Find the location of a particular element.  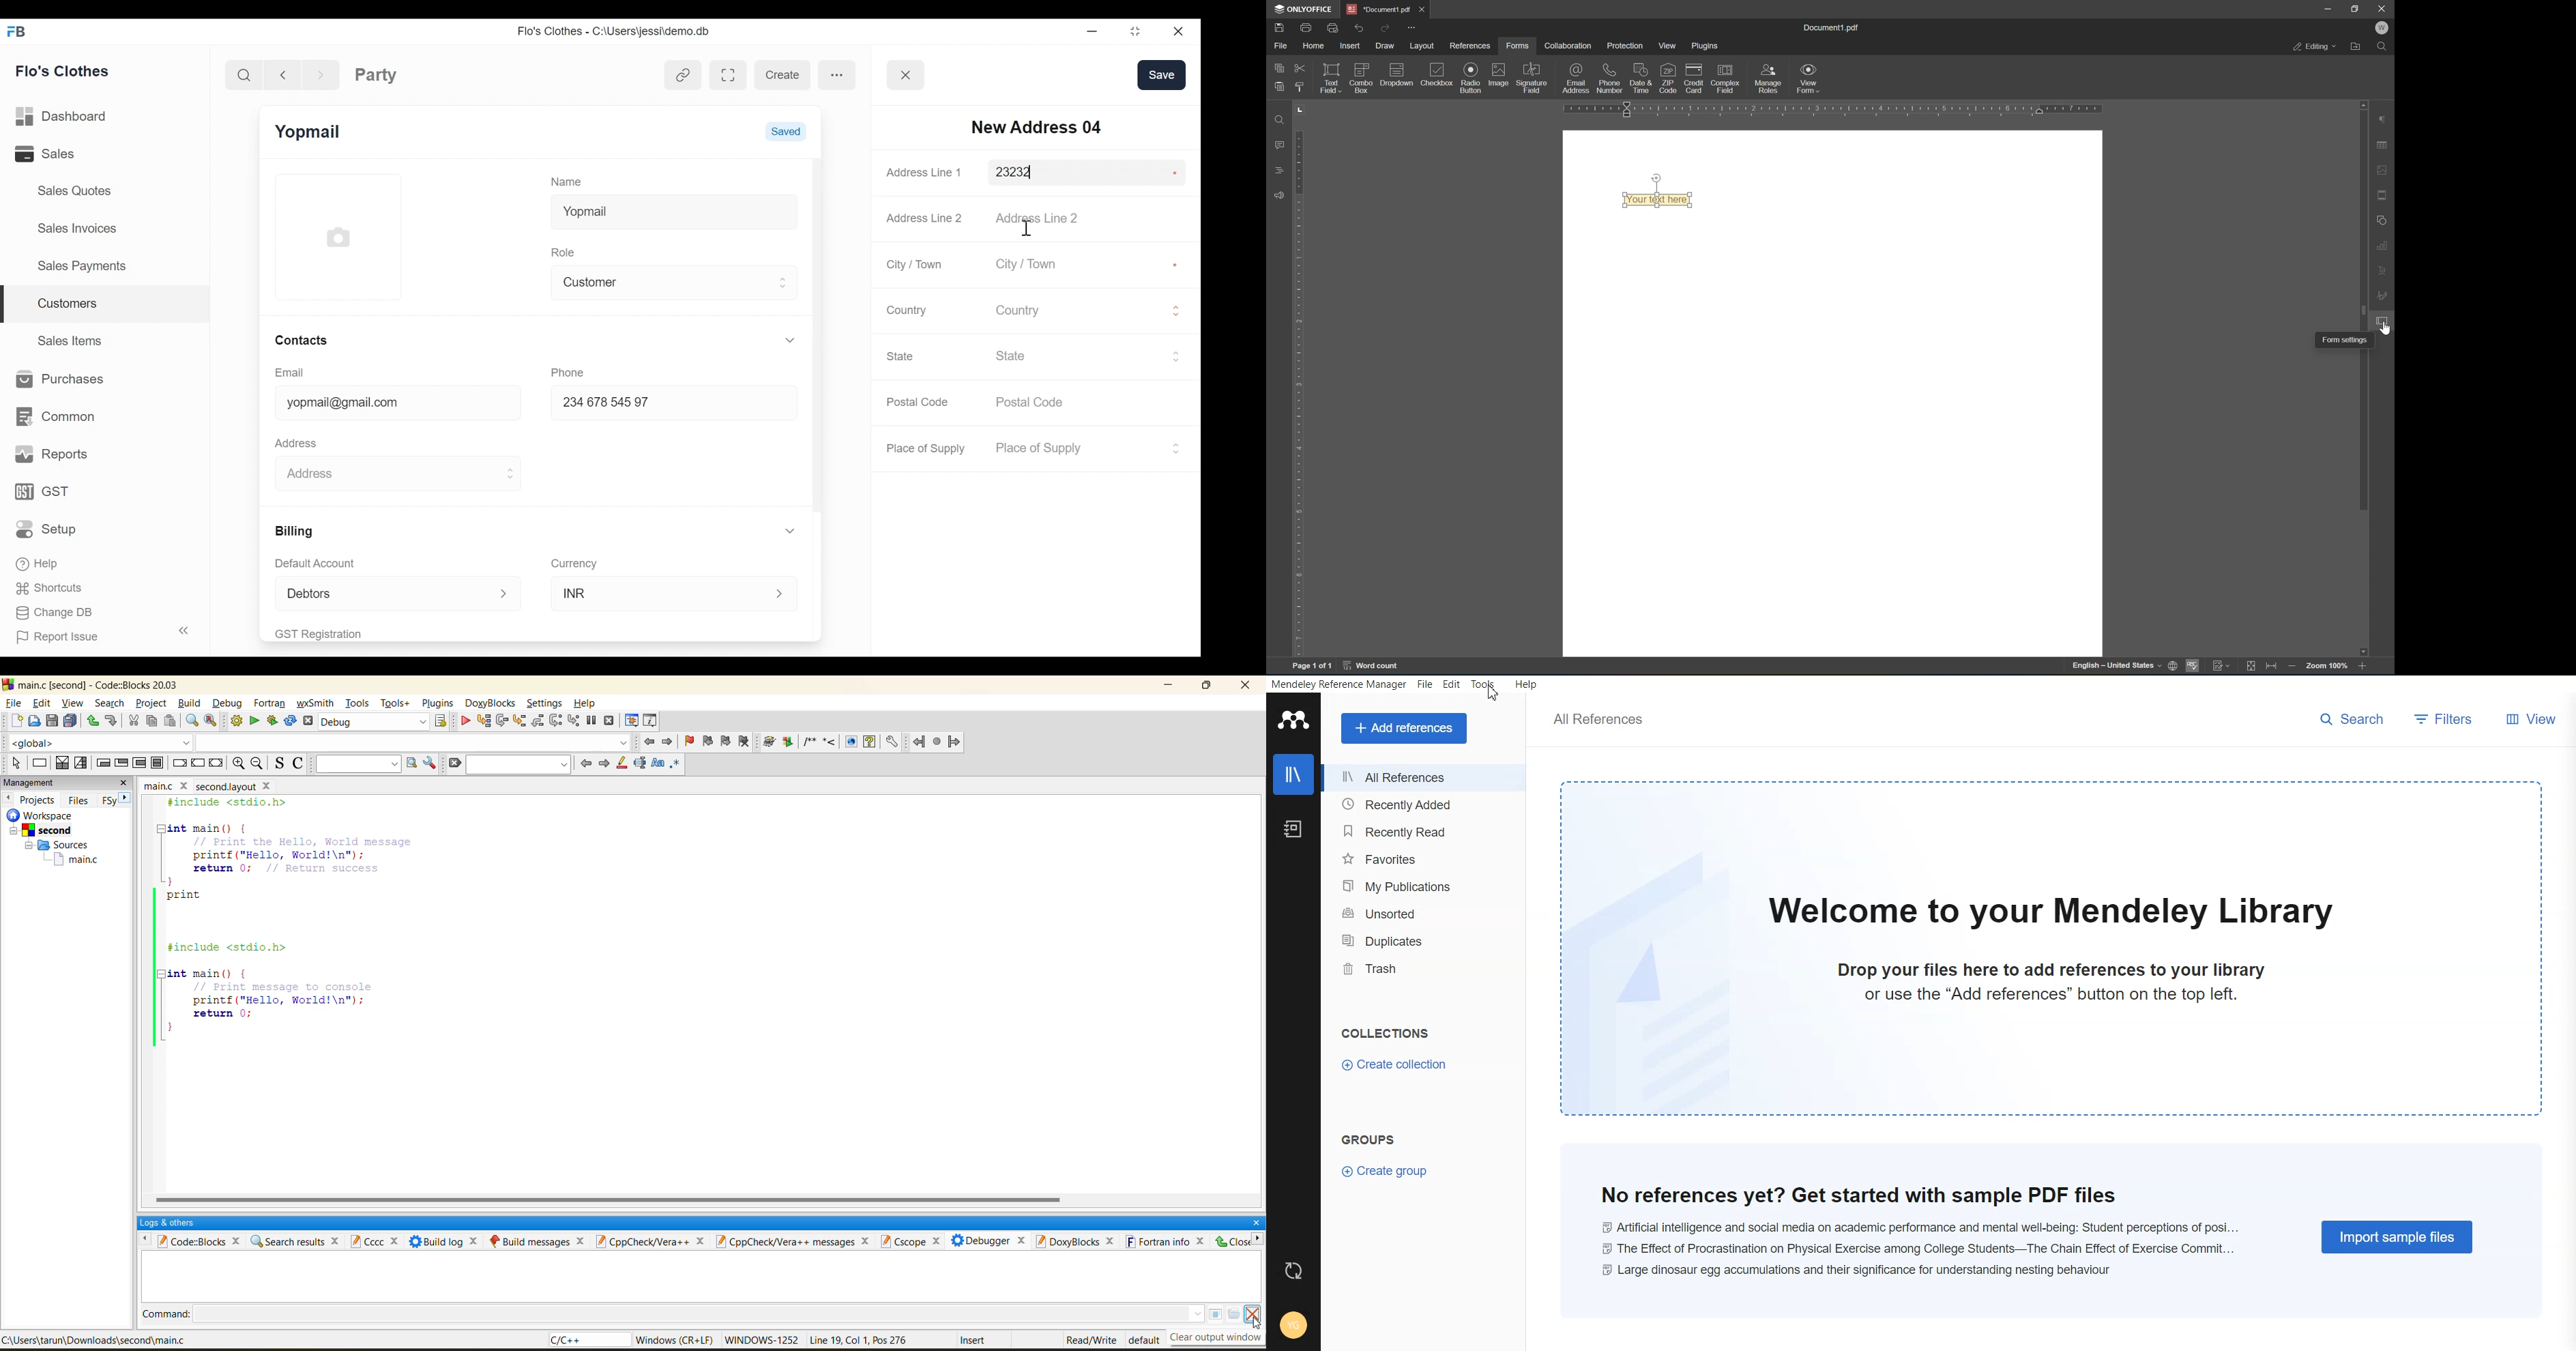

large dinosaur egg accumulations and their significance for understanding nestling behaviour is located at coordinates (1858, 1270).